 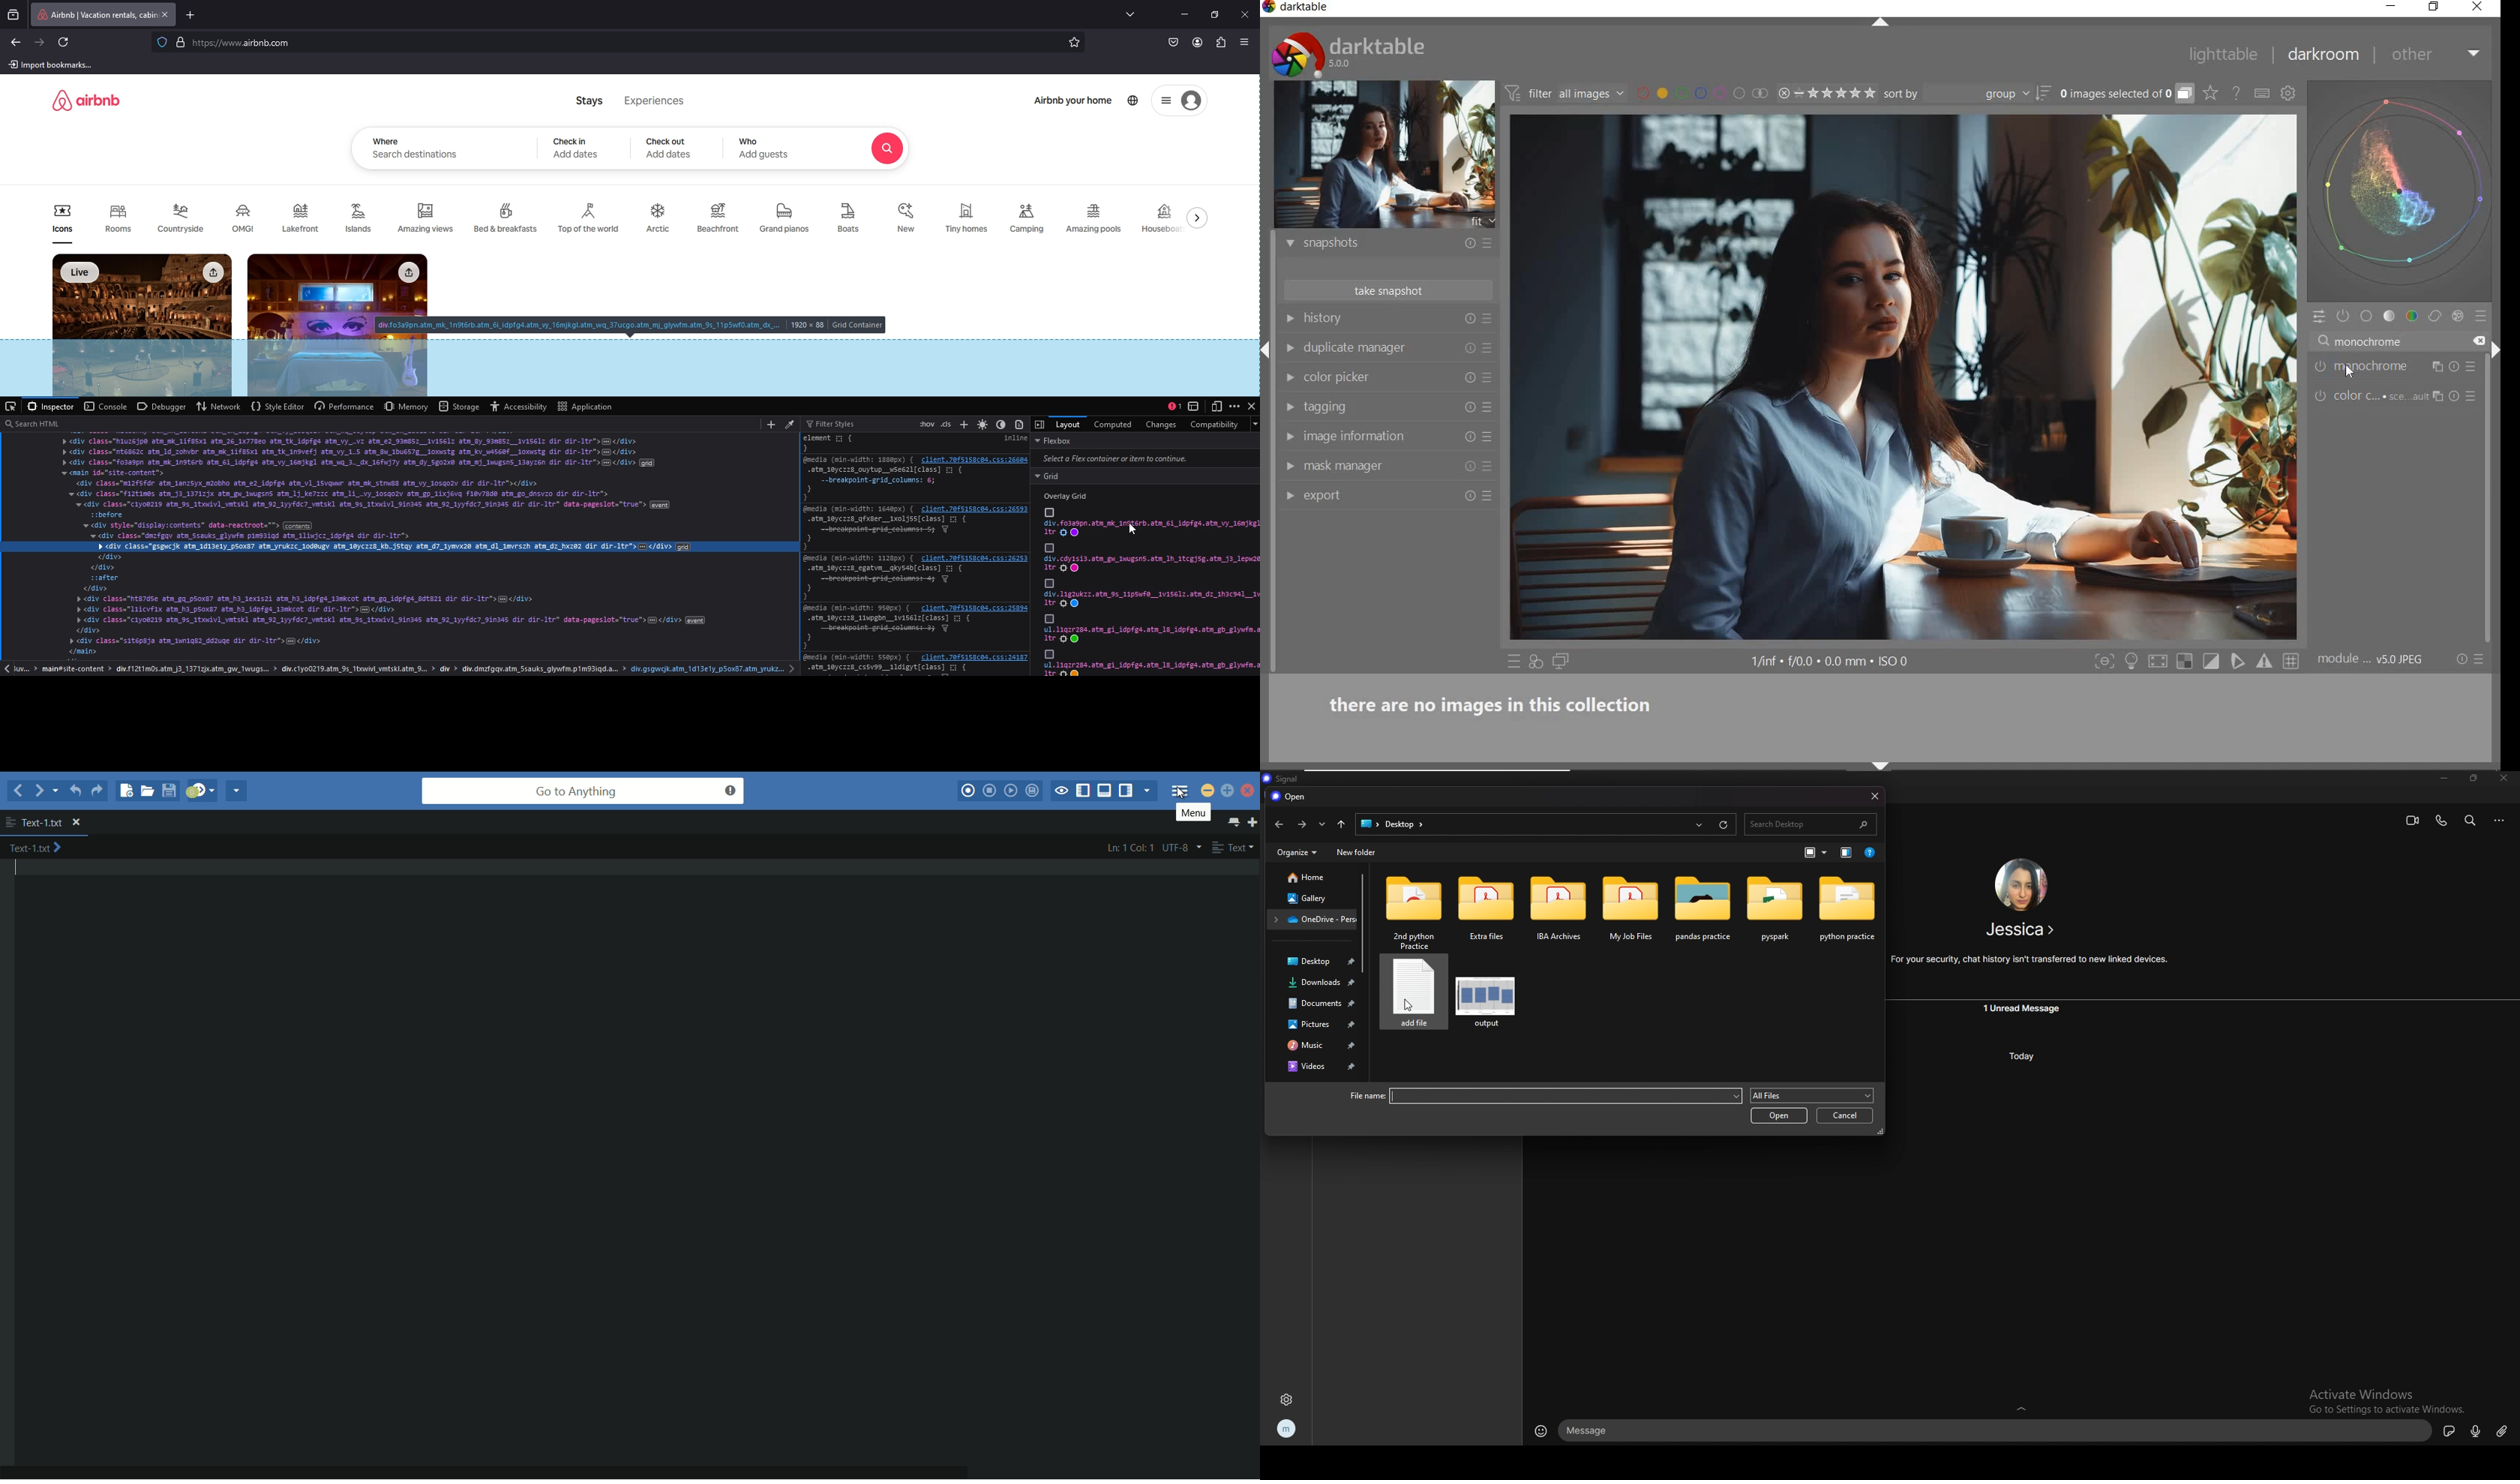 What do you see at coordinates (858, 608) in the screenshot?
I see `media query ` at bounding box center [858, 608].